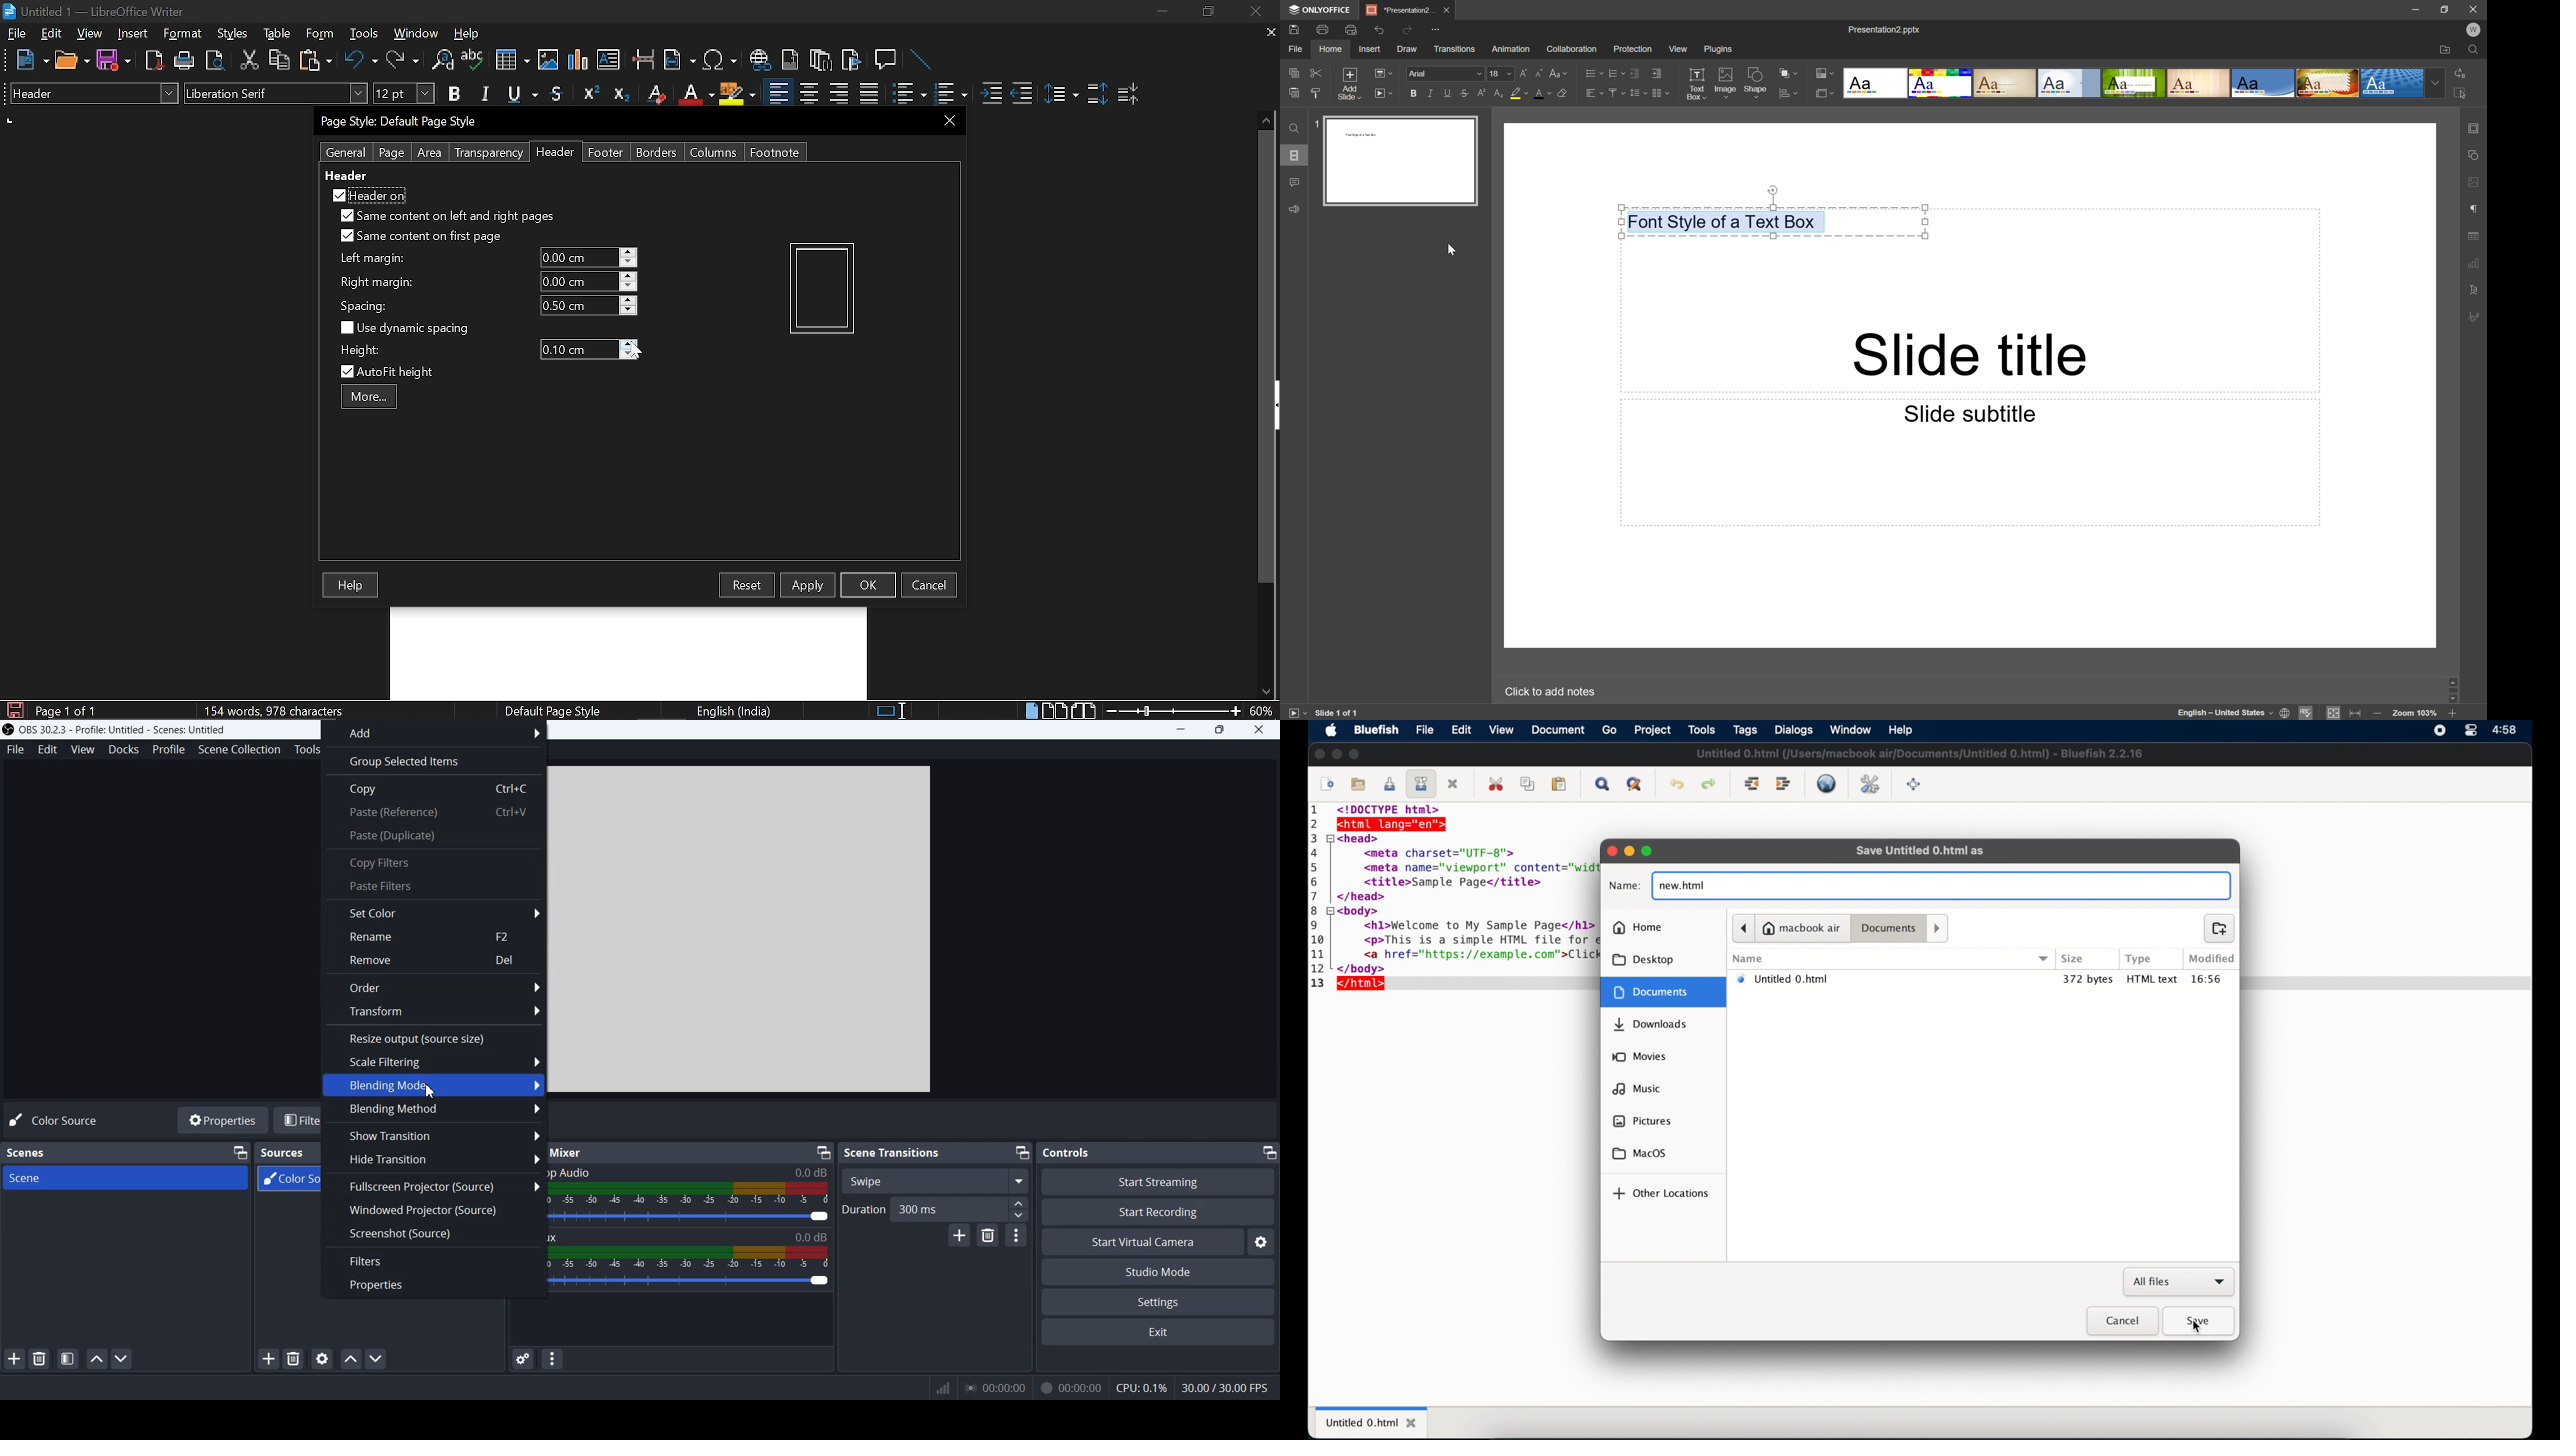 Image resolution: width=2576 pixels, height=1456 pixels. Describe the element at coordinates (127, 1178) in the screenshot. I see `Scene` at that location.